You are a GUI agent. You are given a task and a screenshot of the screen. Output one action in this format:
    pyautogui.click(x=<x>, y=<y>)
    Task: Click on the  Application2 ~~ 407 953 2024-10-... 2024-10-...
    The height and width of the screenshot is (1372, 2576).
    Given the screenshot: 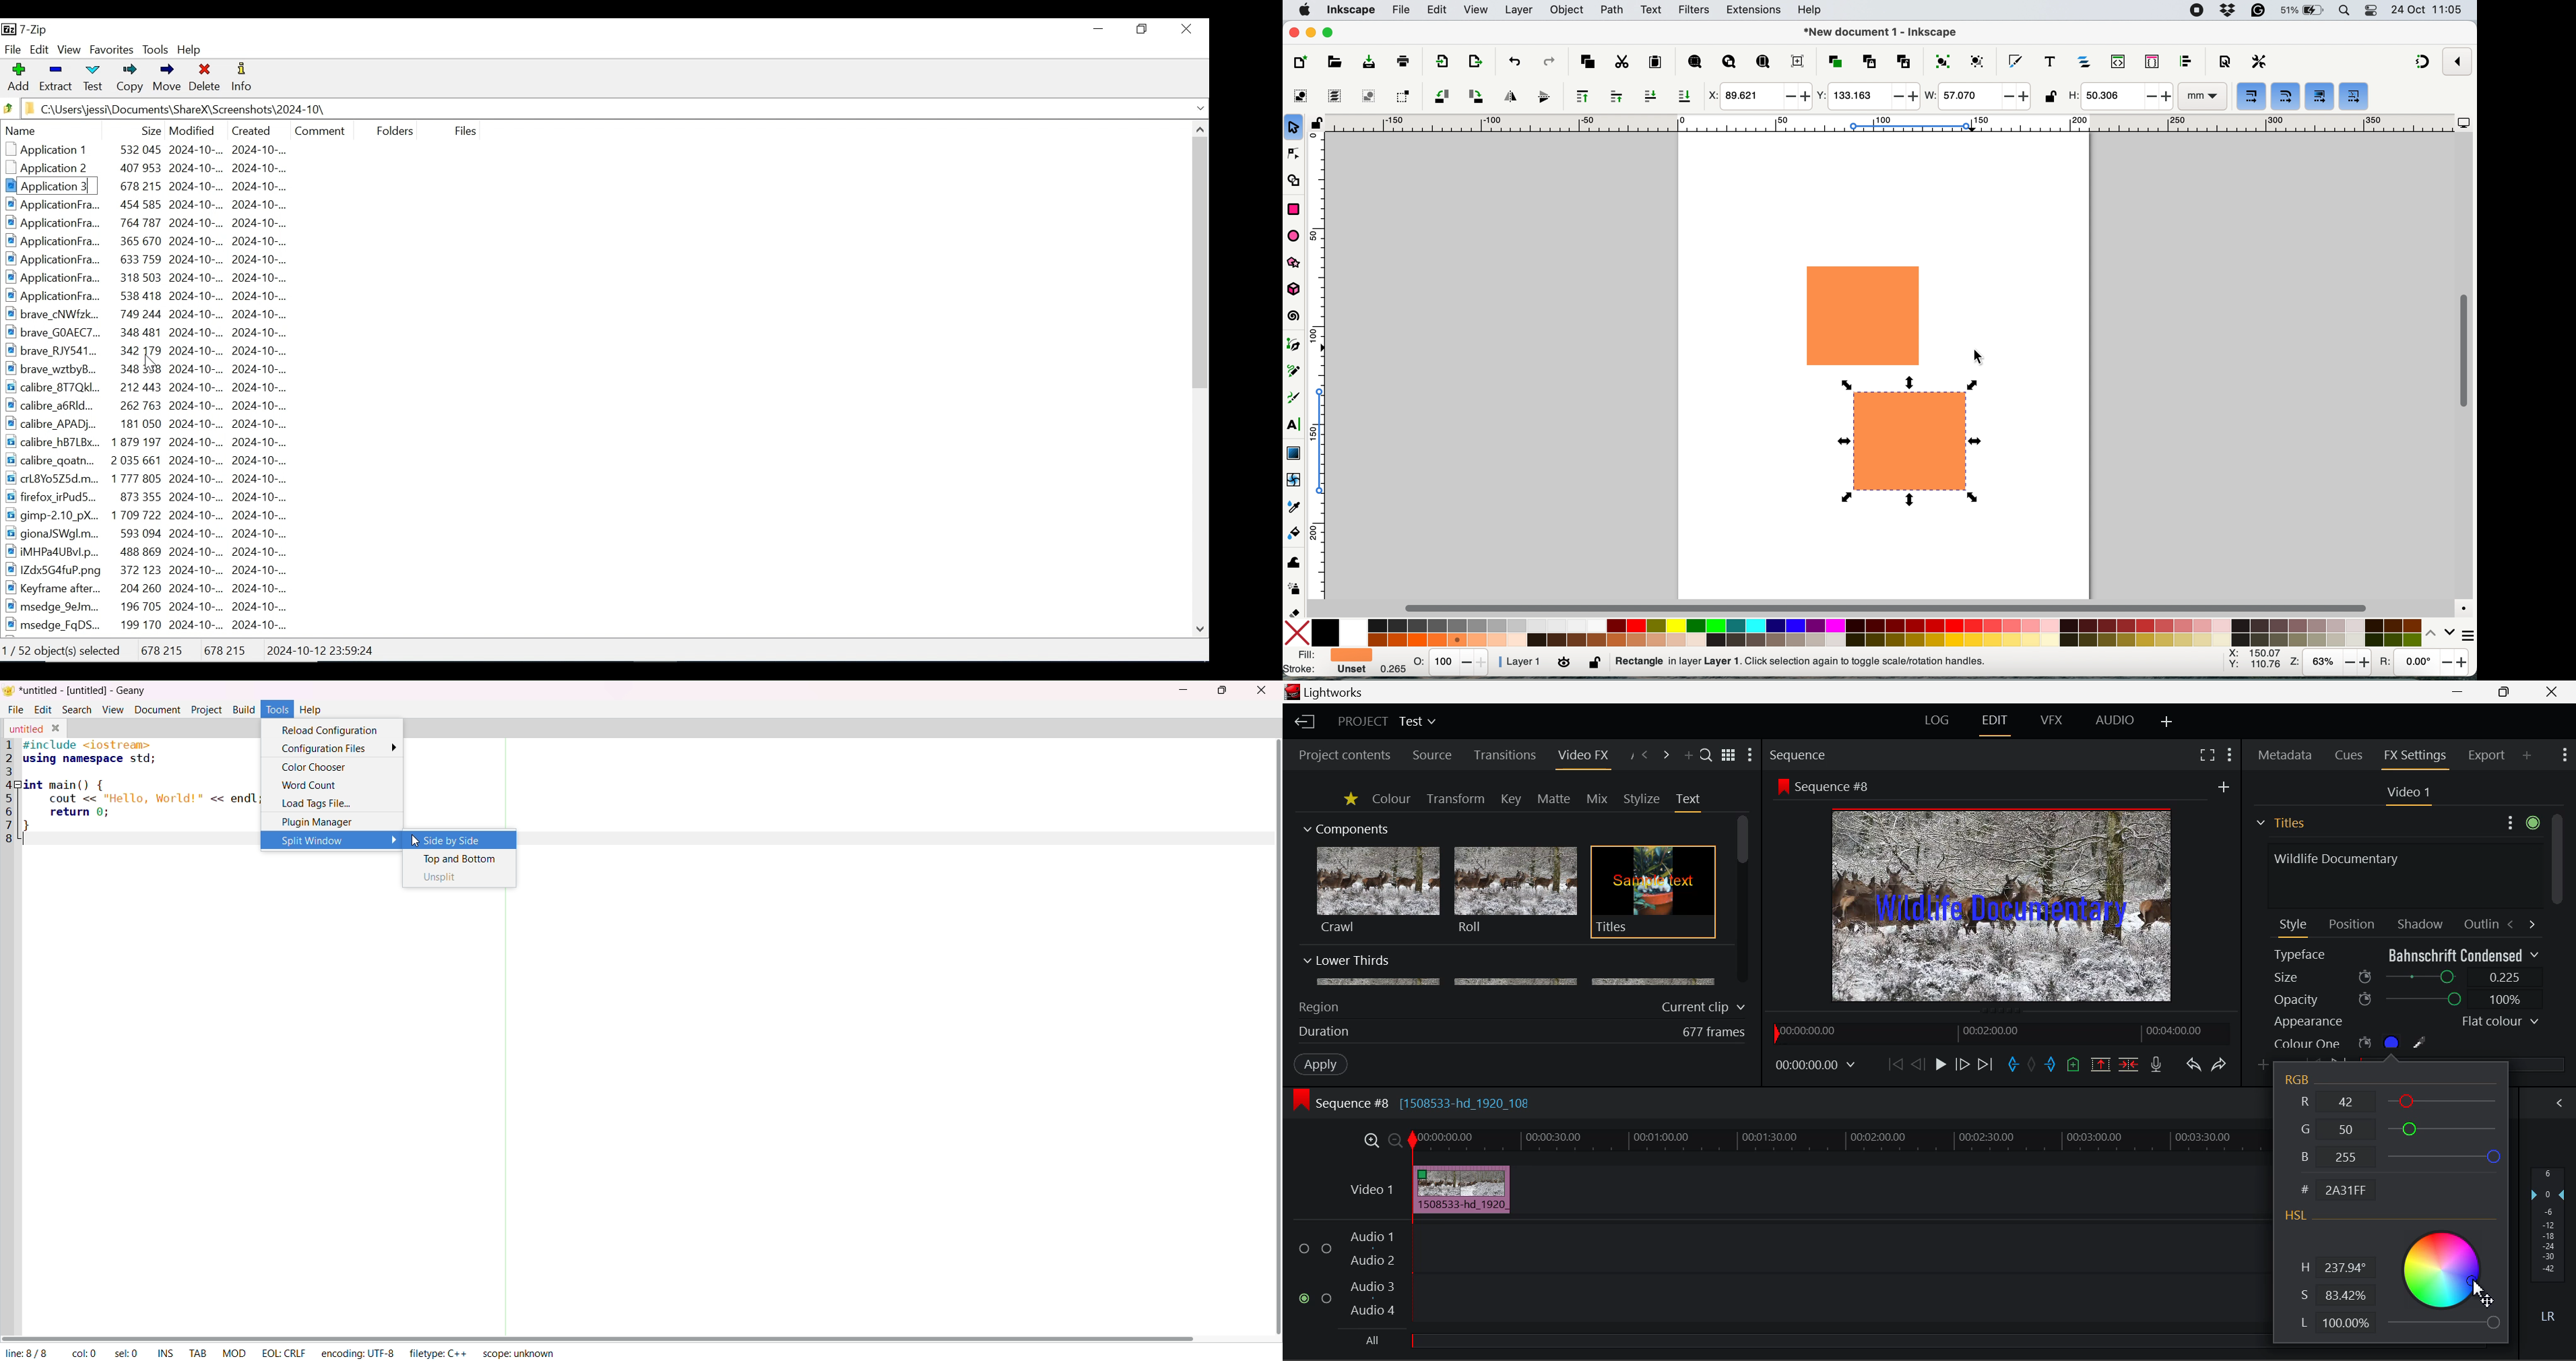 What is the action you would take?
    pyautogui.click(x=157, y=169)
    